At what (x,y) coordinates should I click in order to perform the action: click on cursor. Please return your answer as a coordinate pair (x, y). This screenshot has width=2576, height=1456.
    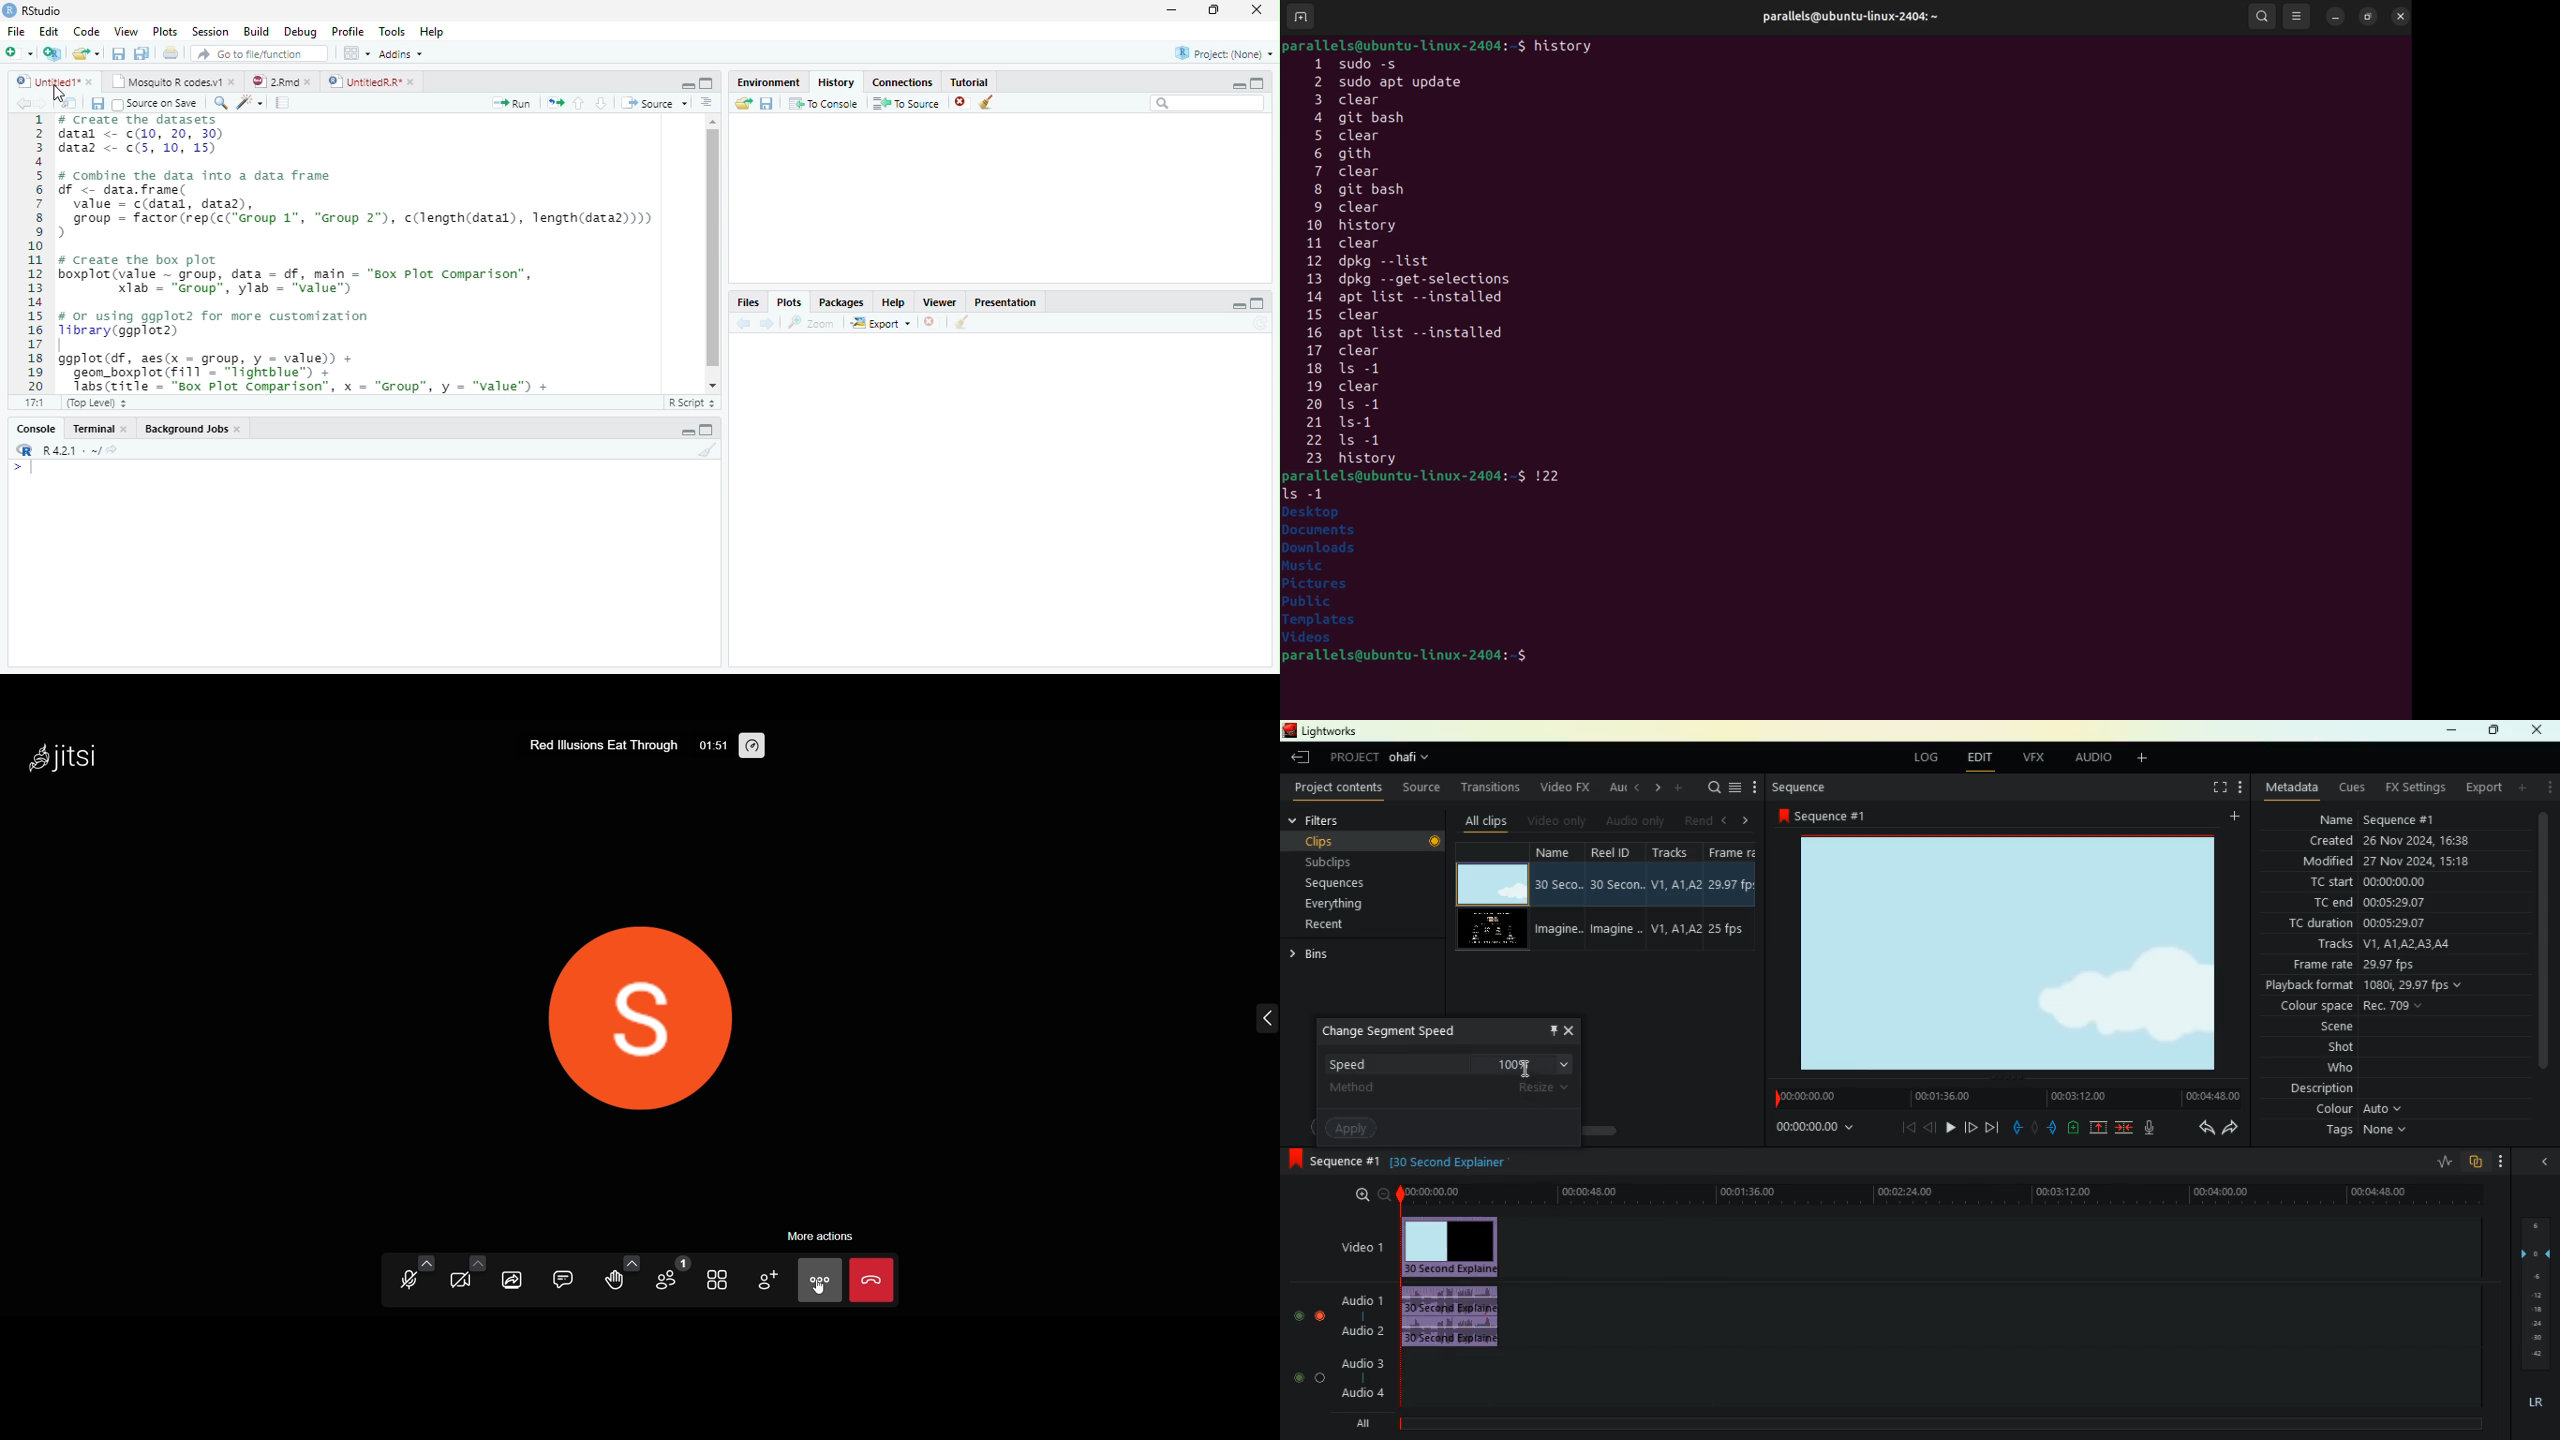
    Looking at the image, I should click on (823, 1292).